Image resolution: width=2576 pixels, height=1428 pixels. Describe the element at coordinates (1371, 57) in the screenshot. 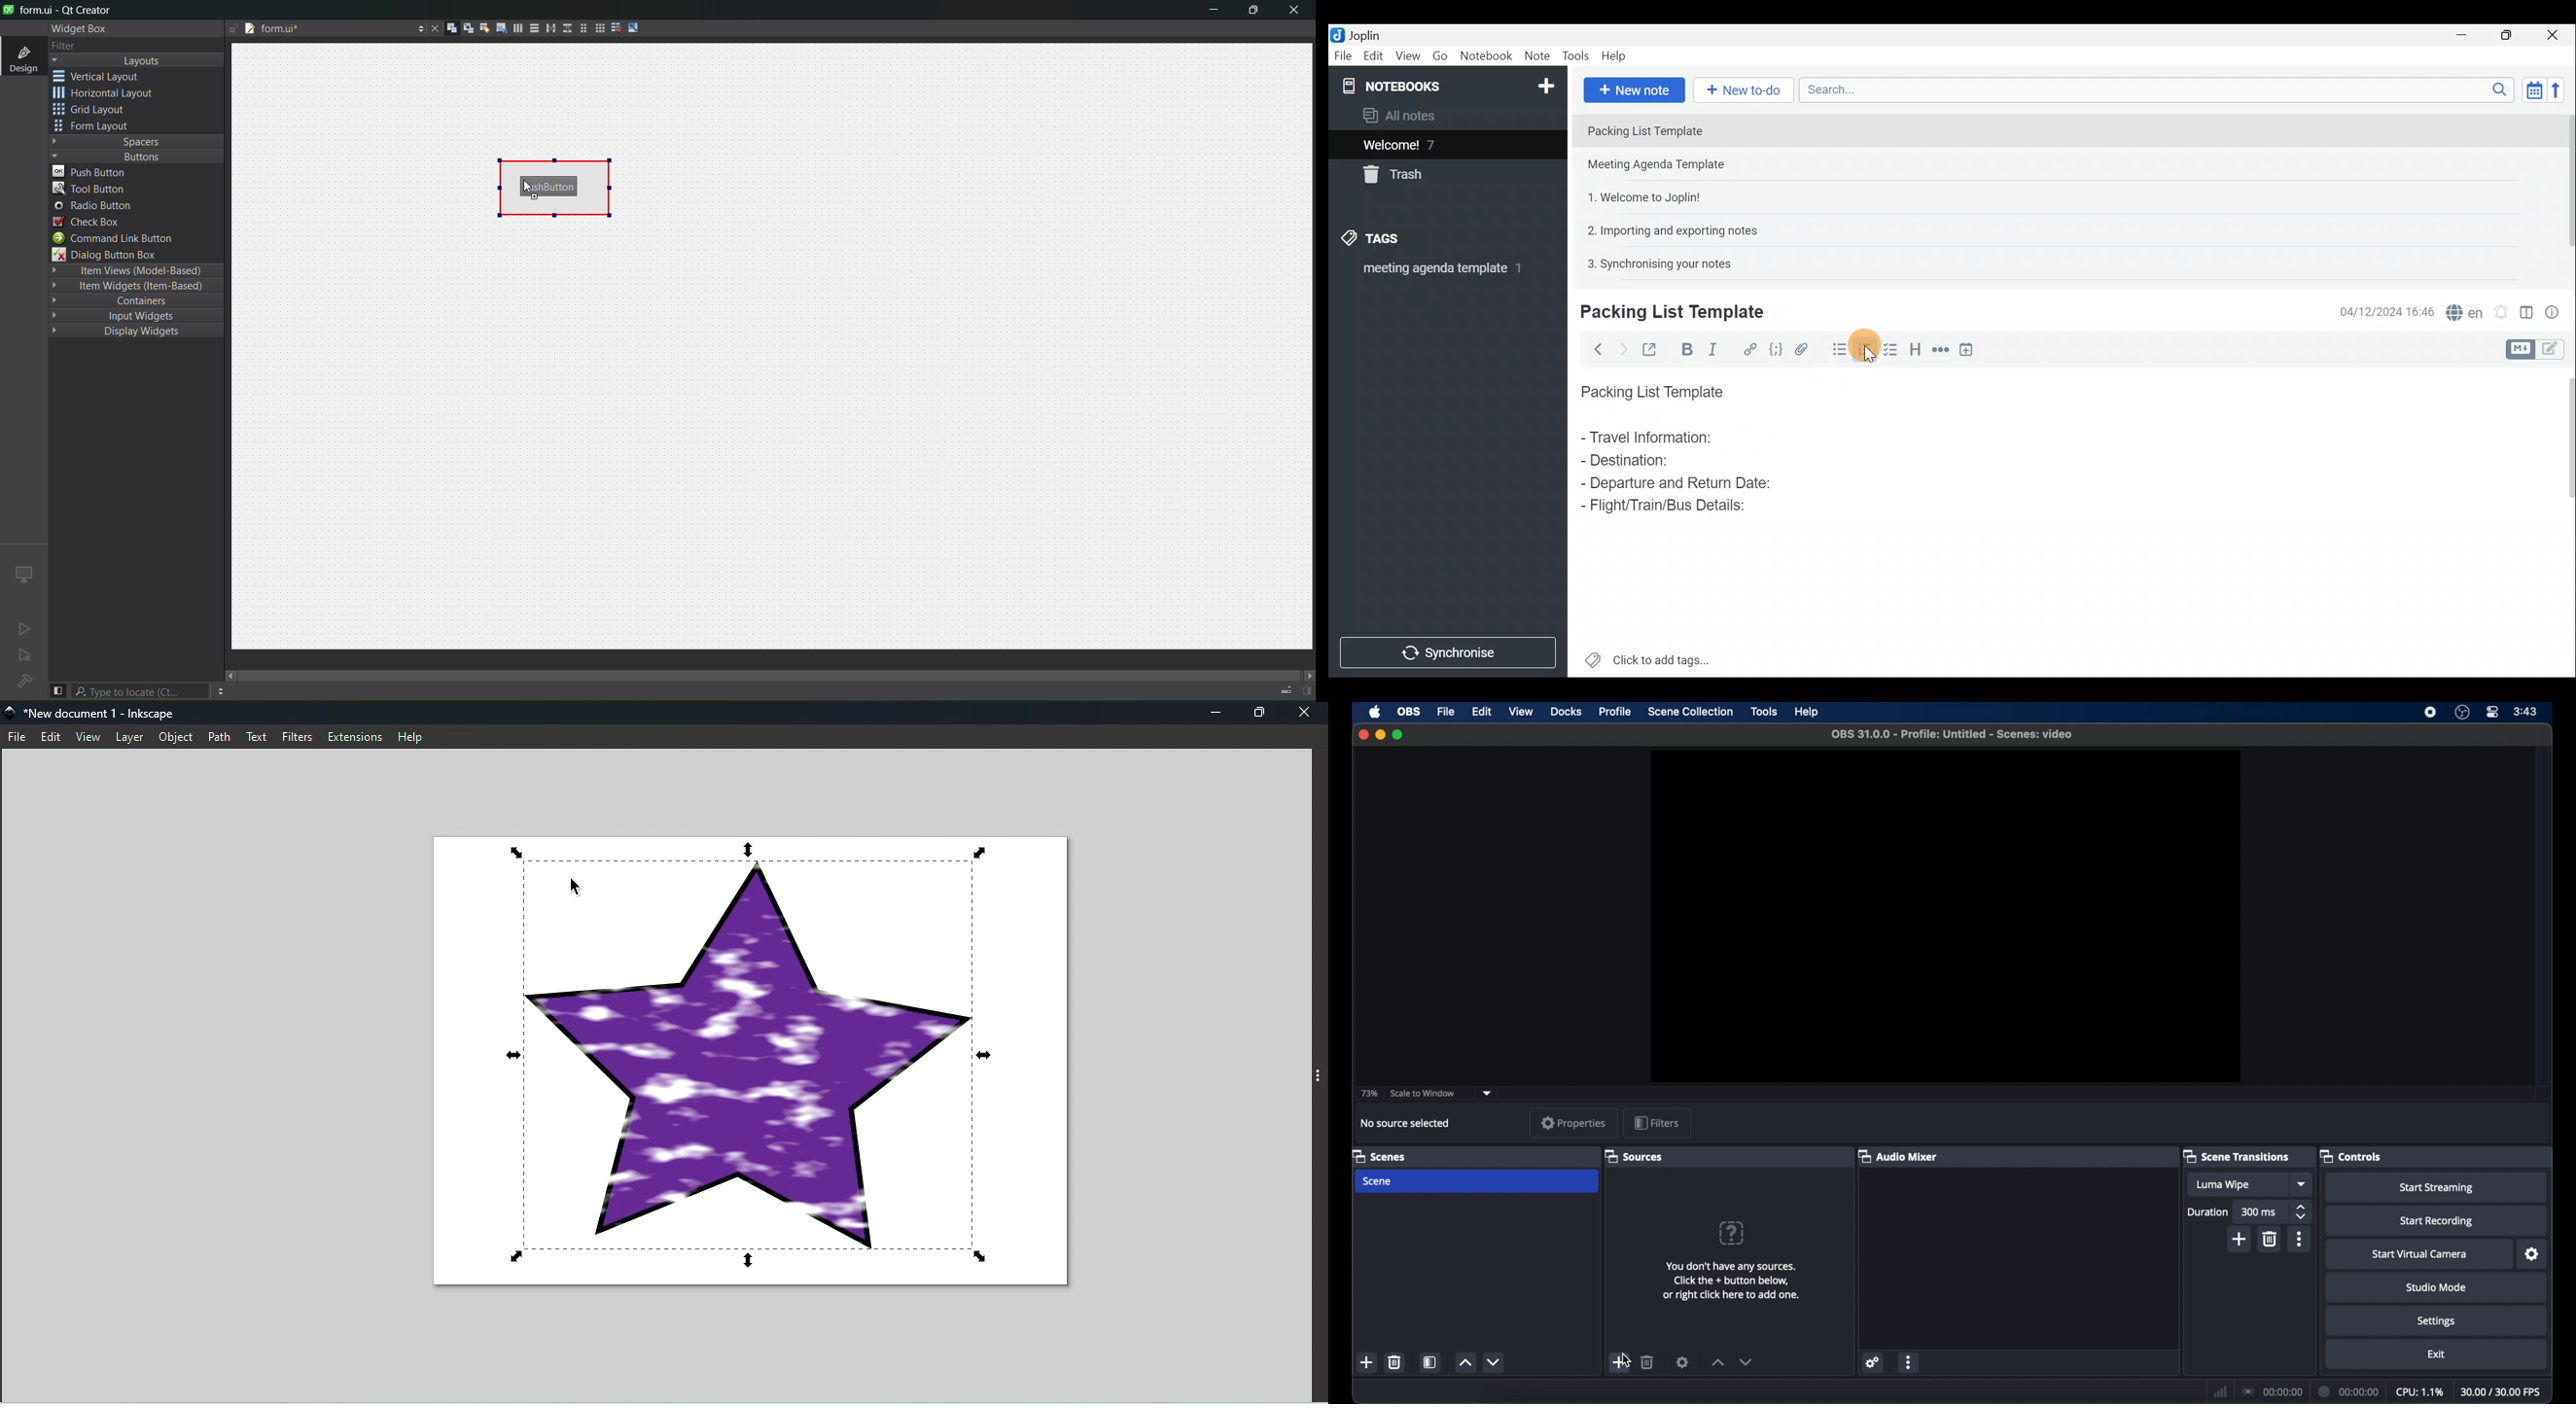

I see `Edit` at that location.